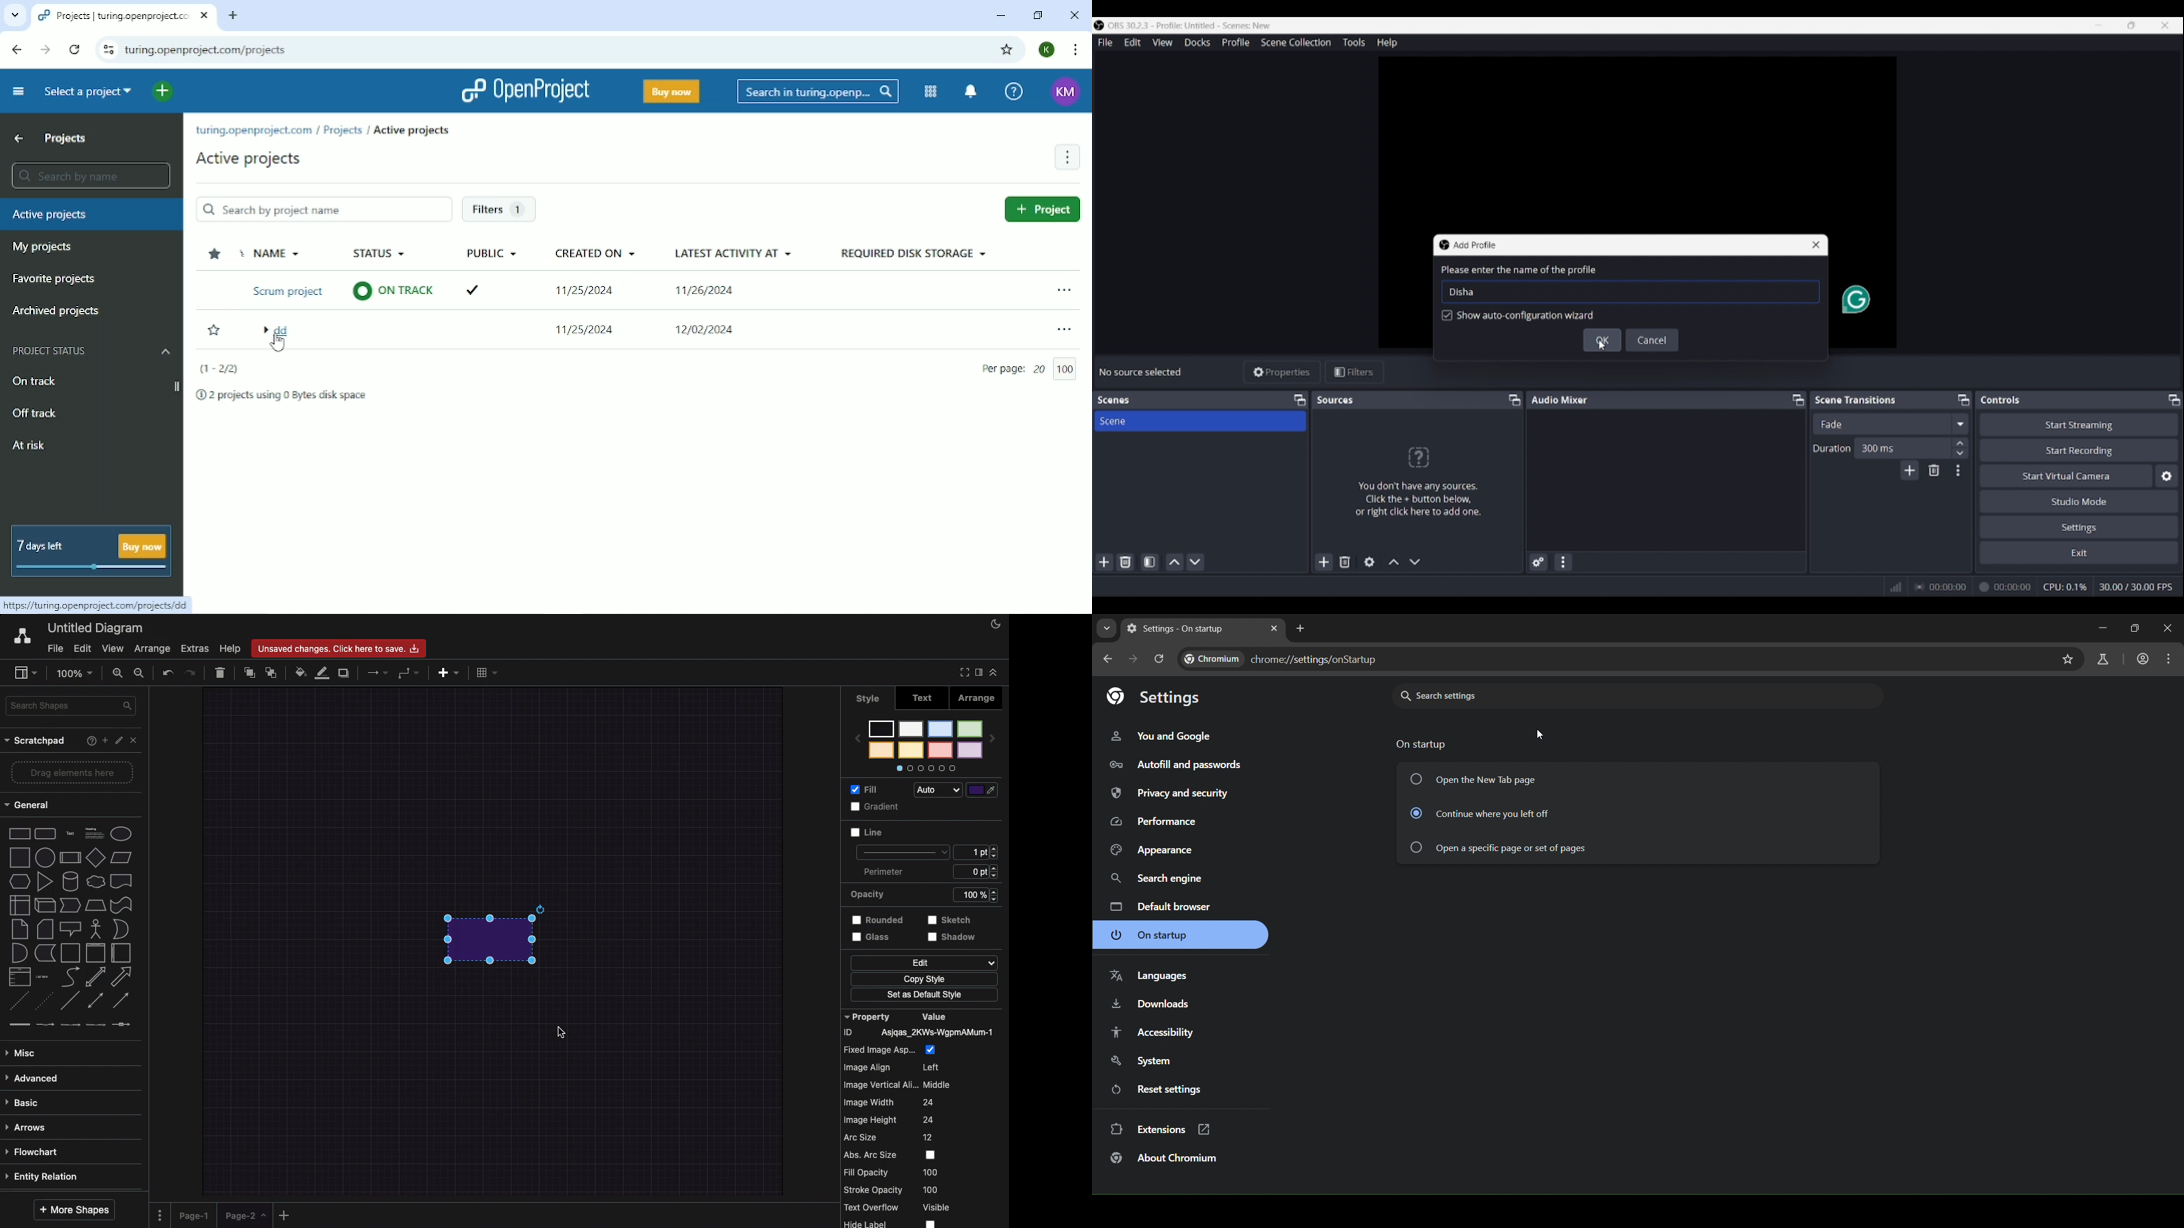 Image resolution: width=2184 pixels, height=1232 pixels. What do you see at coordinates (1156, 698) in the screenshot?
I see `settings` at bounding box center [1156, 698].